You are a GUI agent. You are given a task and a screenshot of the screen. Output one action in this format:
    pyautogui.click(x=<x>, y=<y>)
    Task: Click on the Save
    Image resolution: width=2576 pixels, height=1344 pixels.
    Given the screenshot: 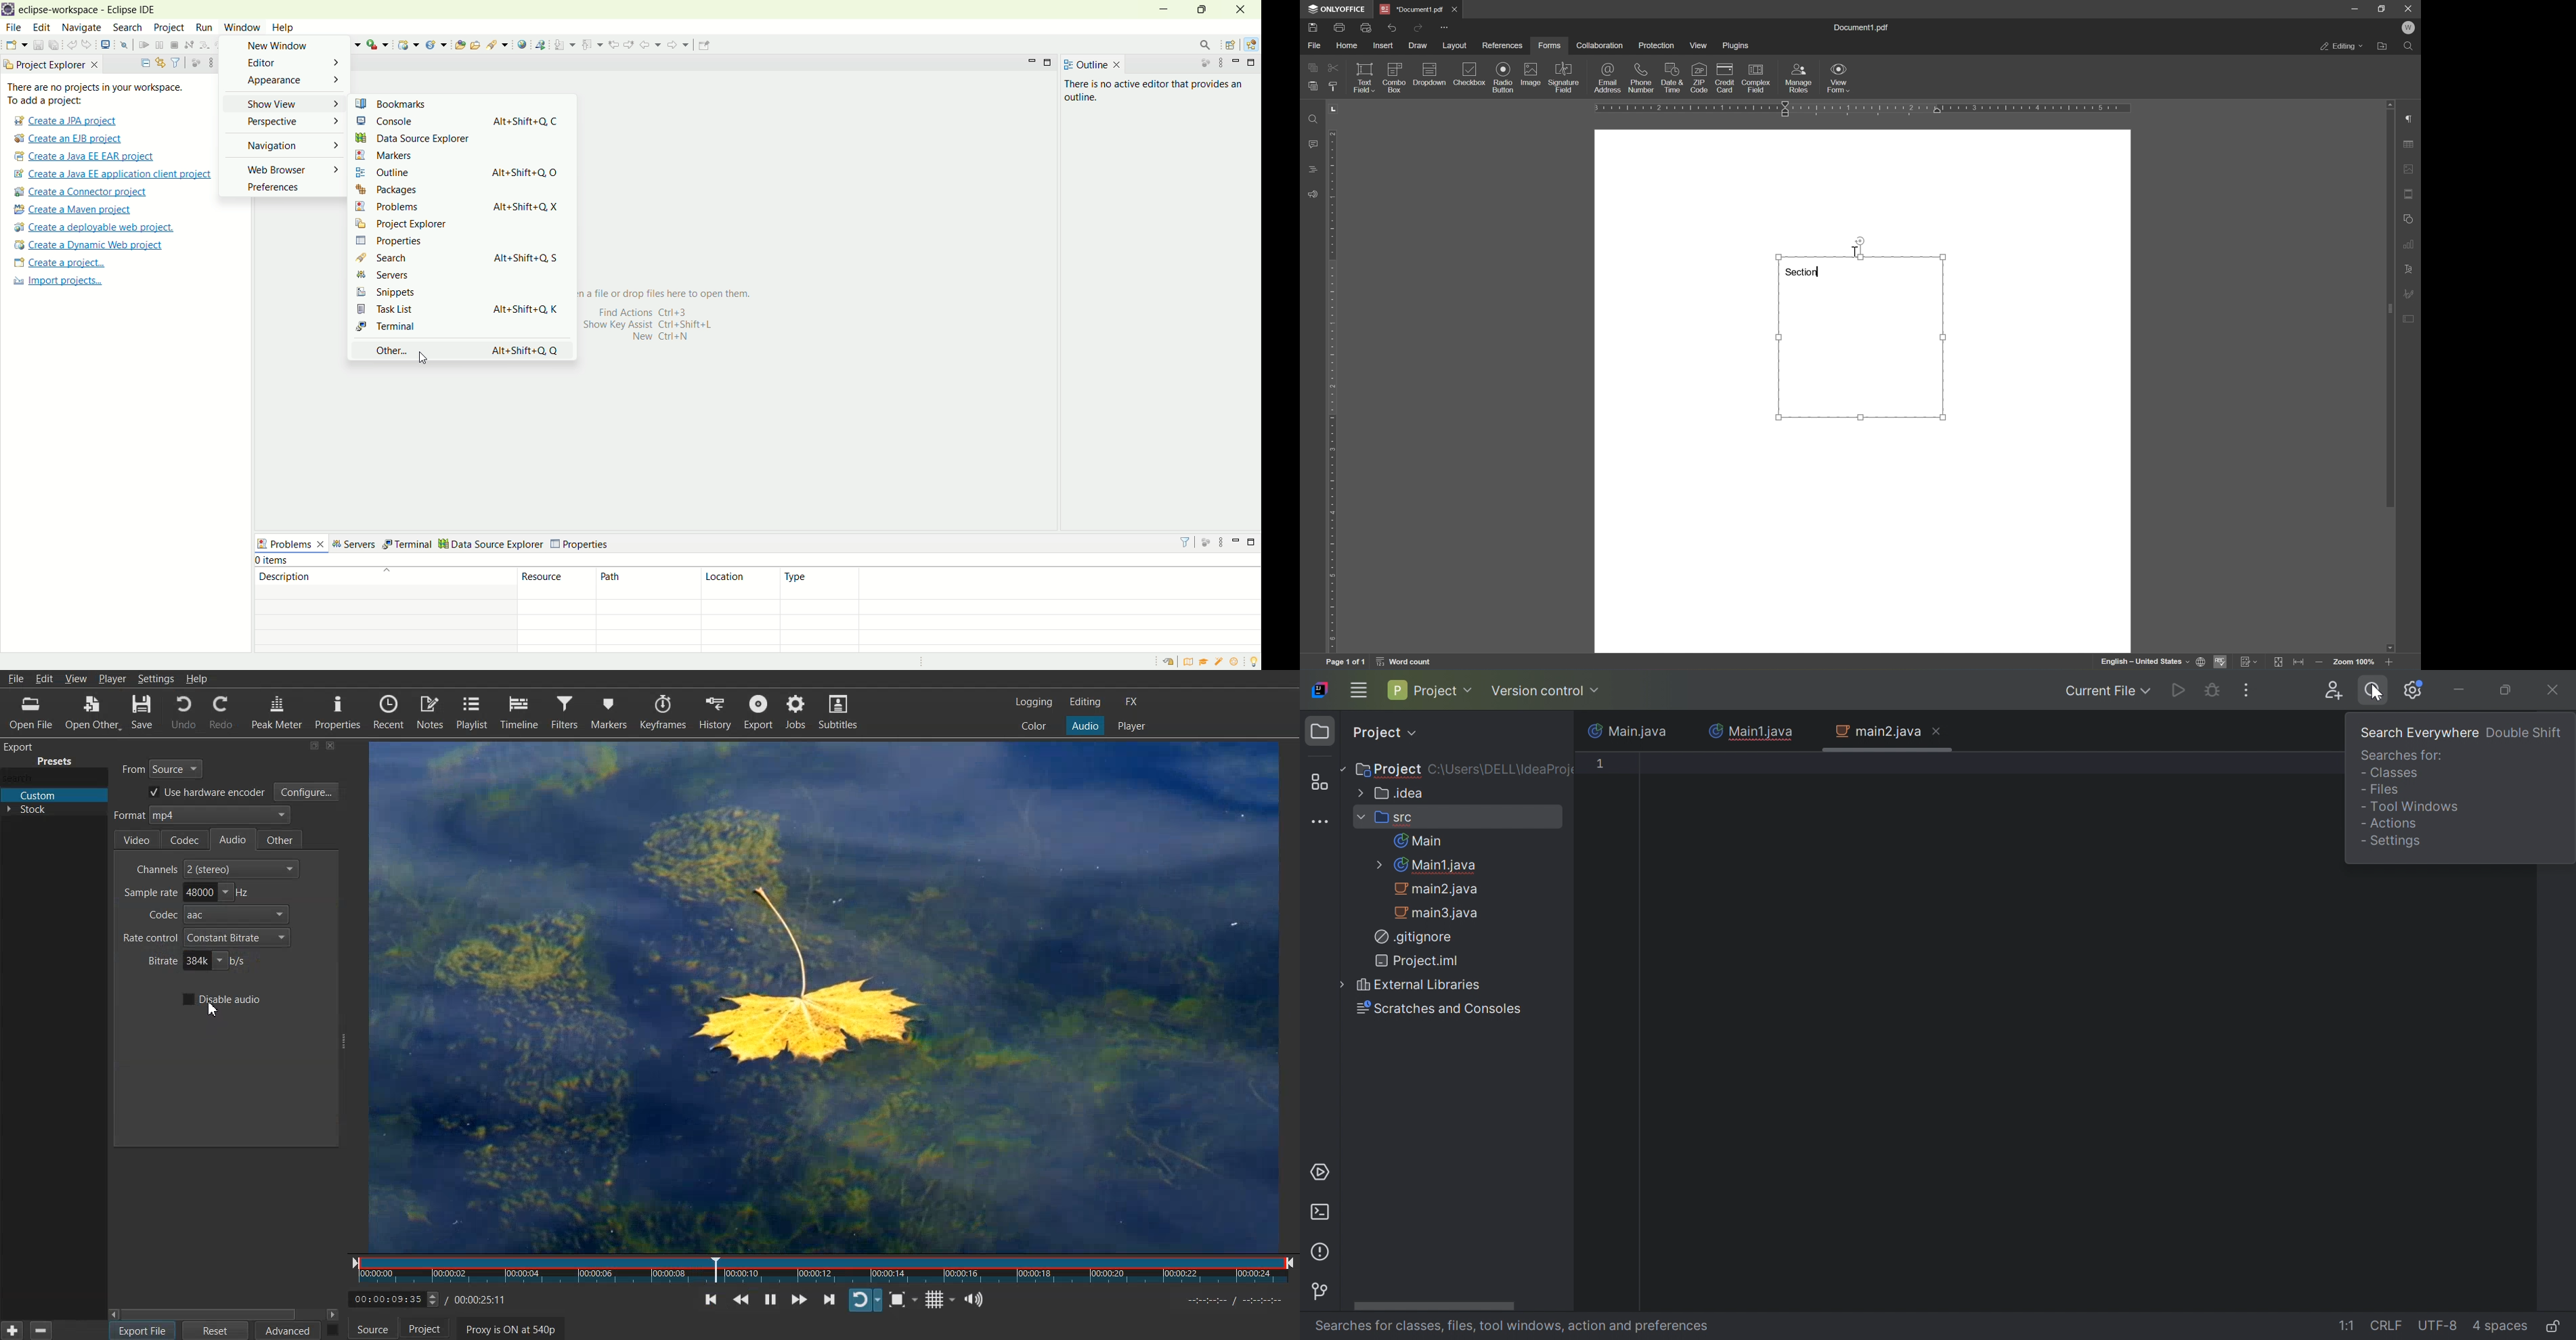 What is the action you would take?
    pyautogui.click(x=141, y=714)
    